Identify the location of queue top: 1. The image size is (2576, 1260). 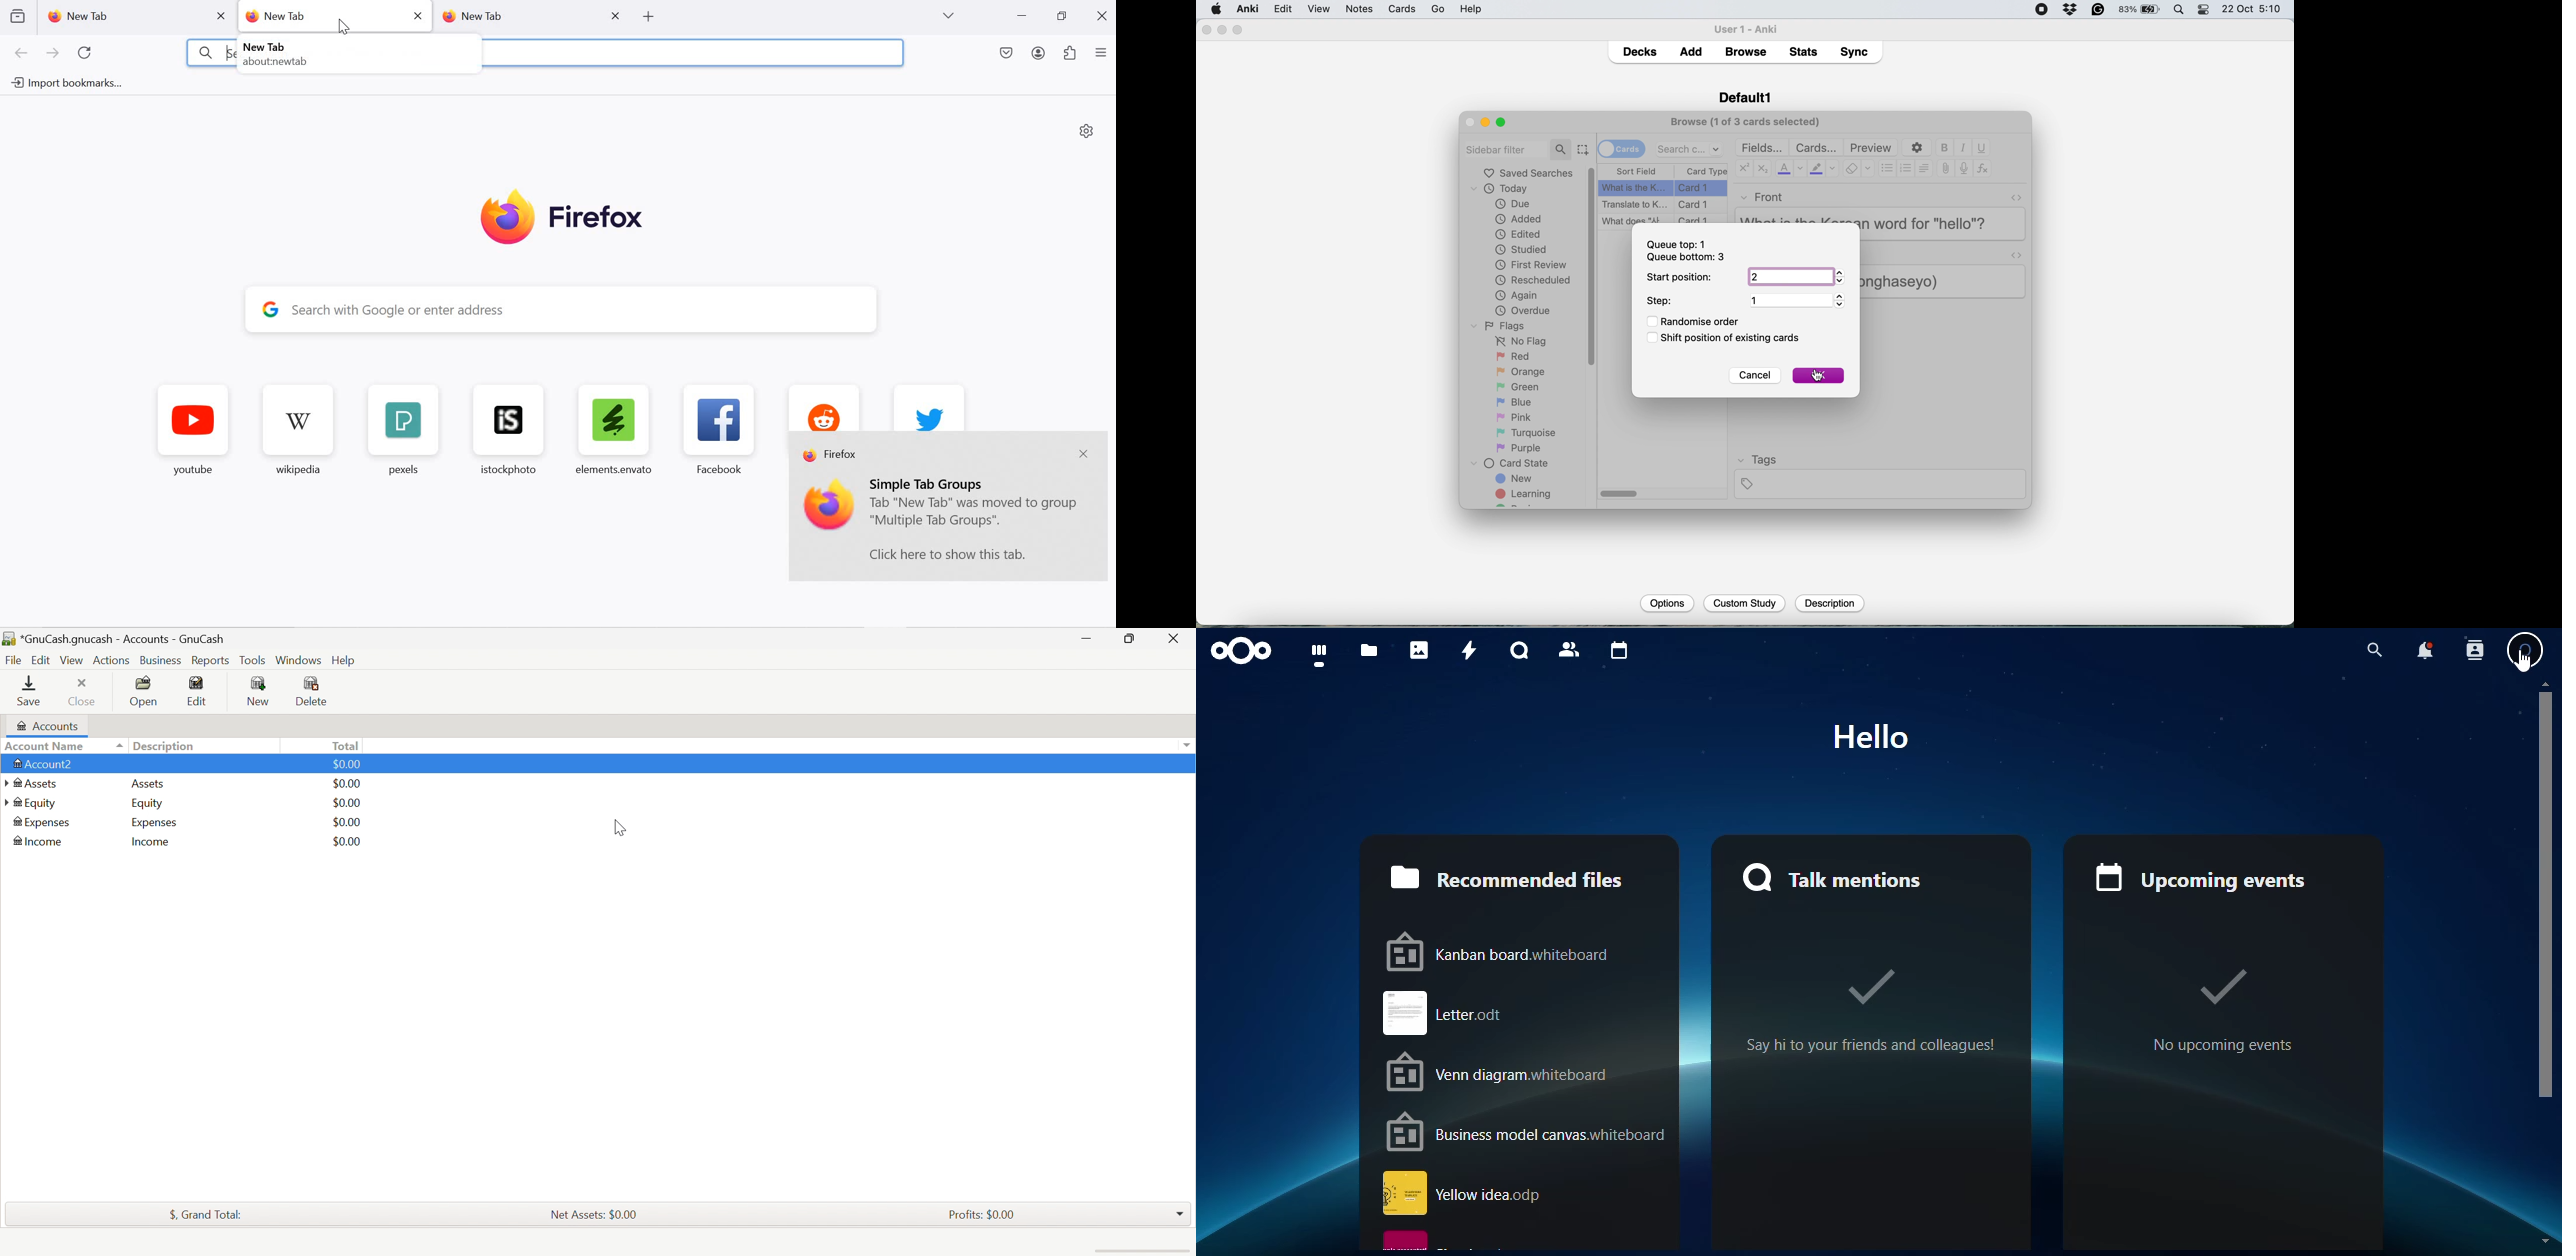
(1679, 244).